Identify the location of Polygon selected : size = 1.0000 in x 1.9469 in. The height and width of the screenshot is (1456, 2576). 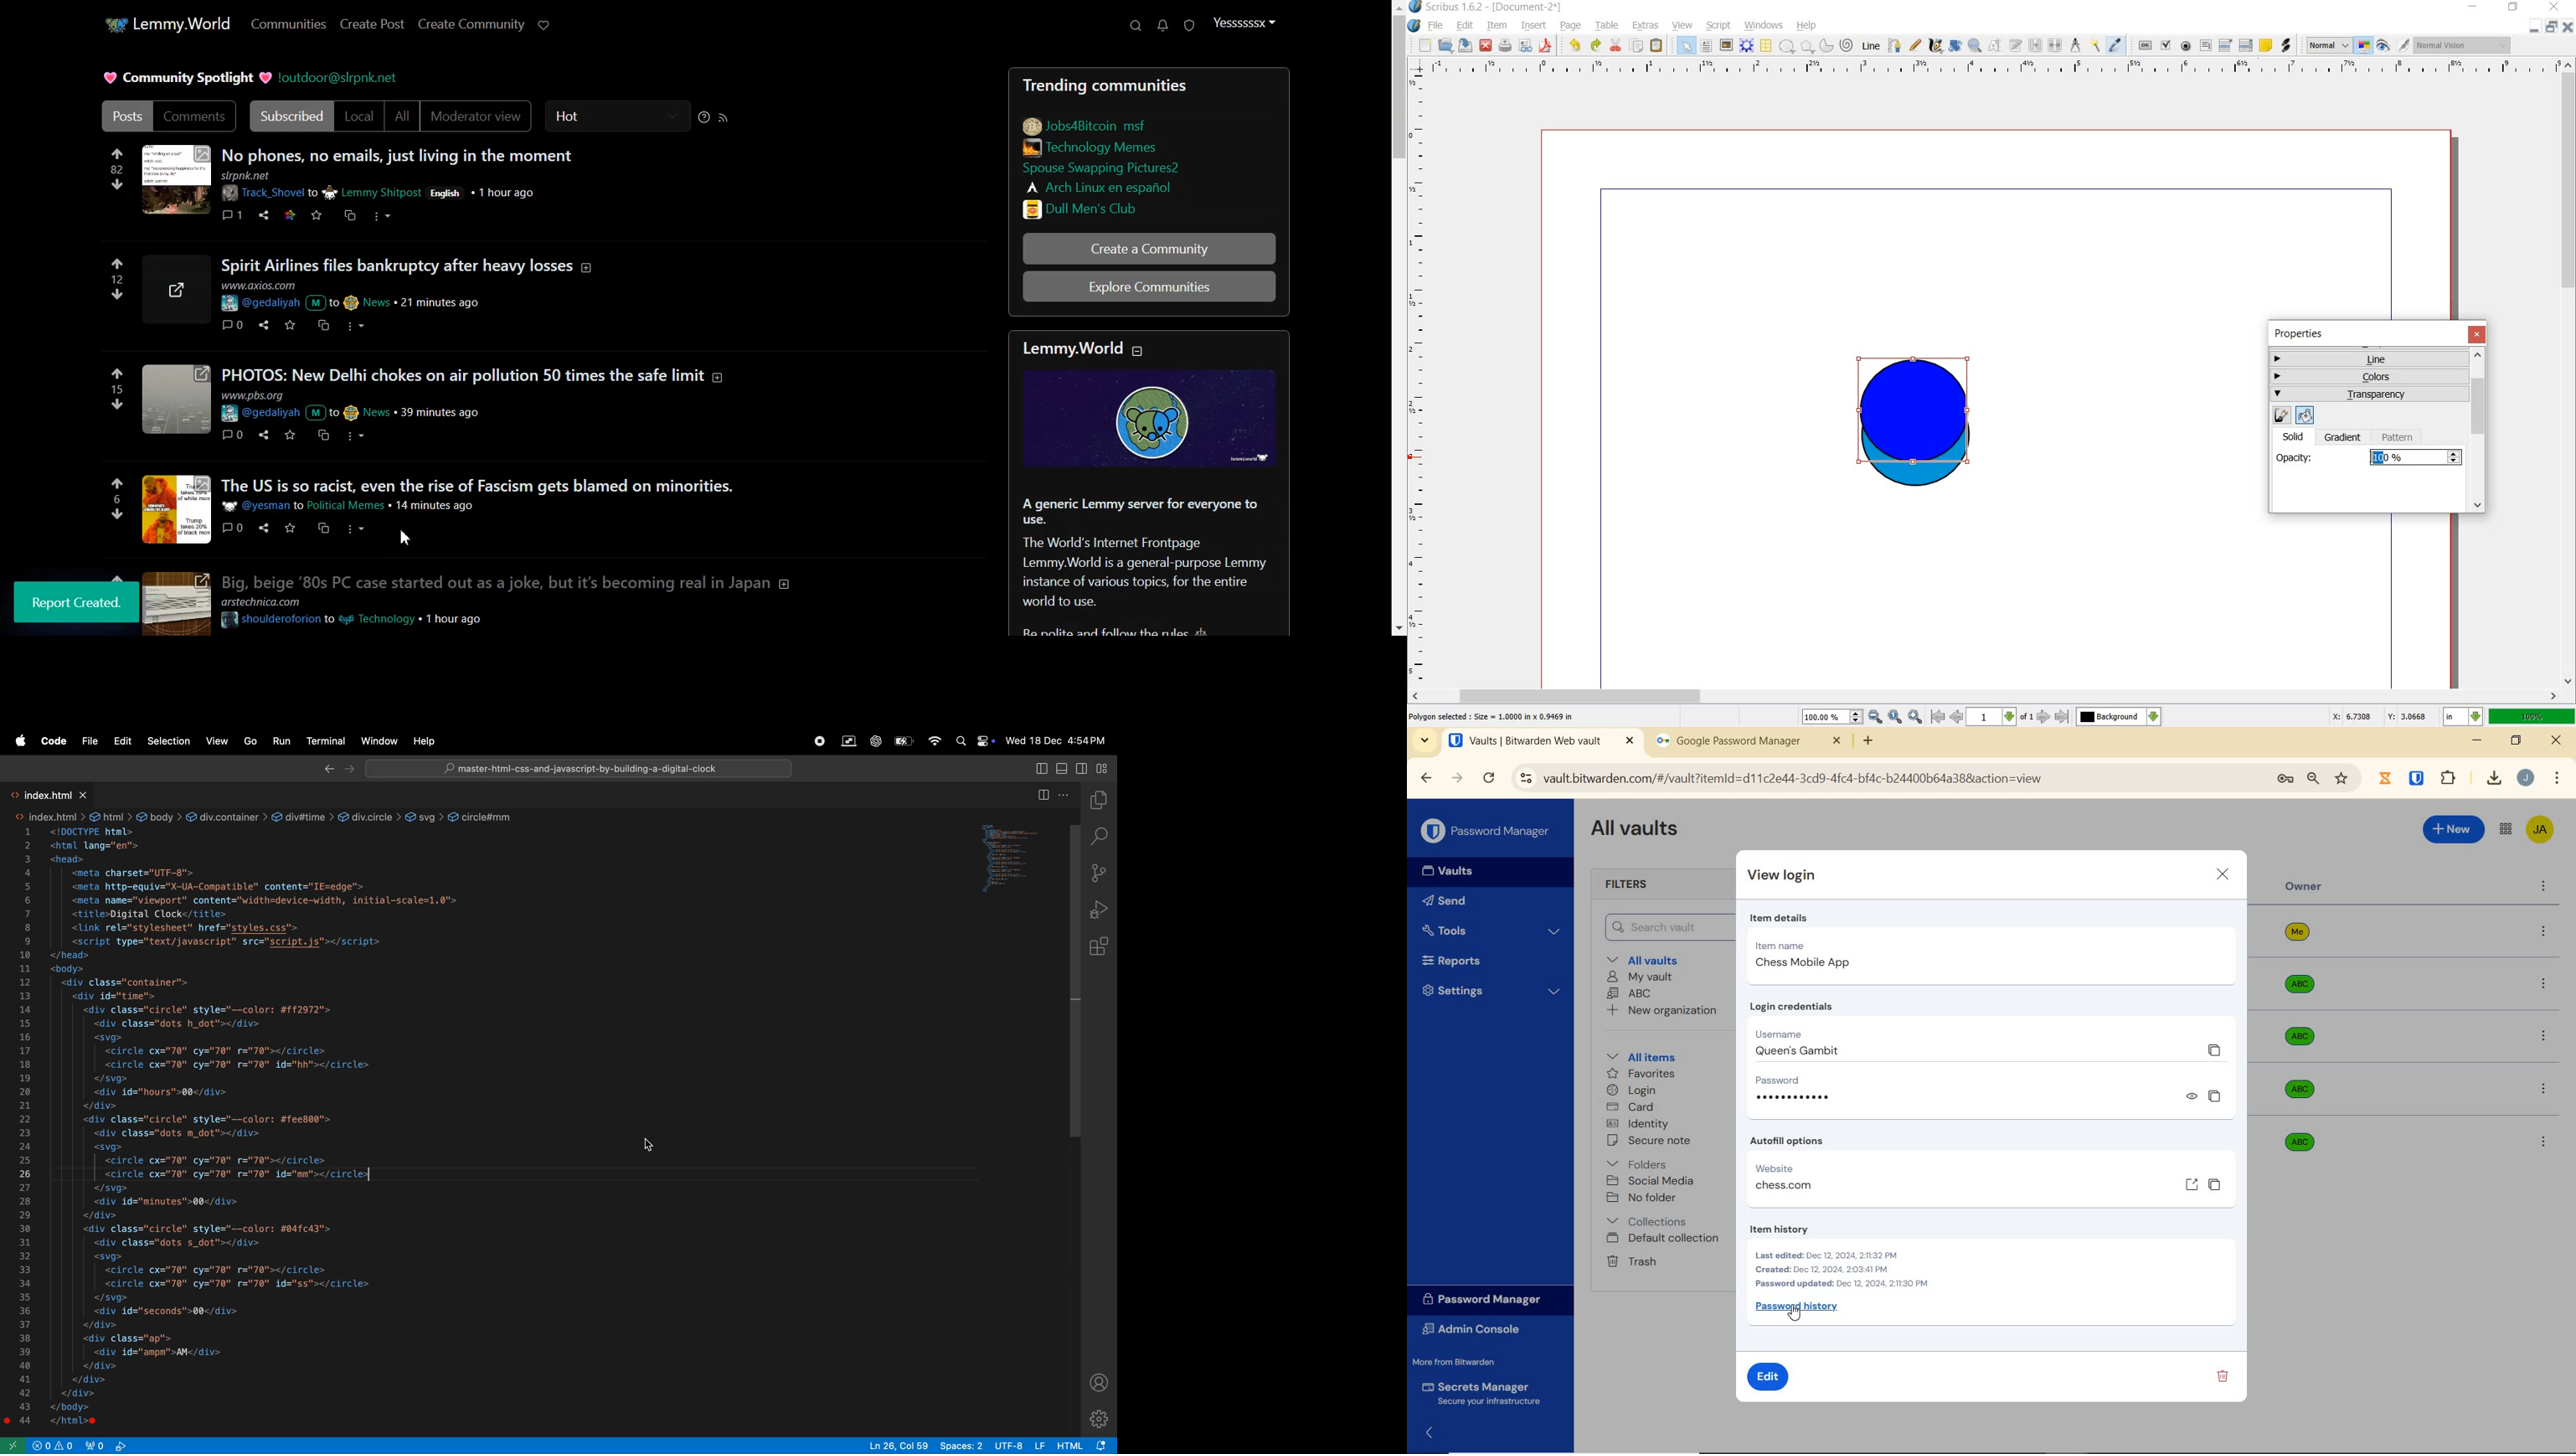
(1493, 716).